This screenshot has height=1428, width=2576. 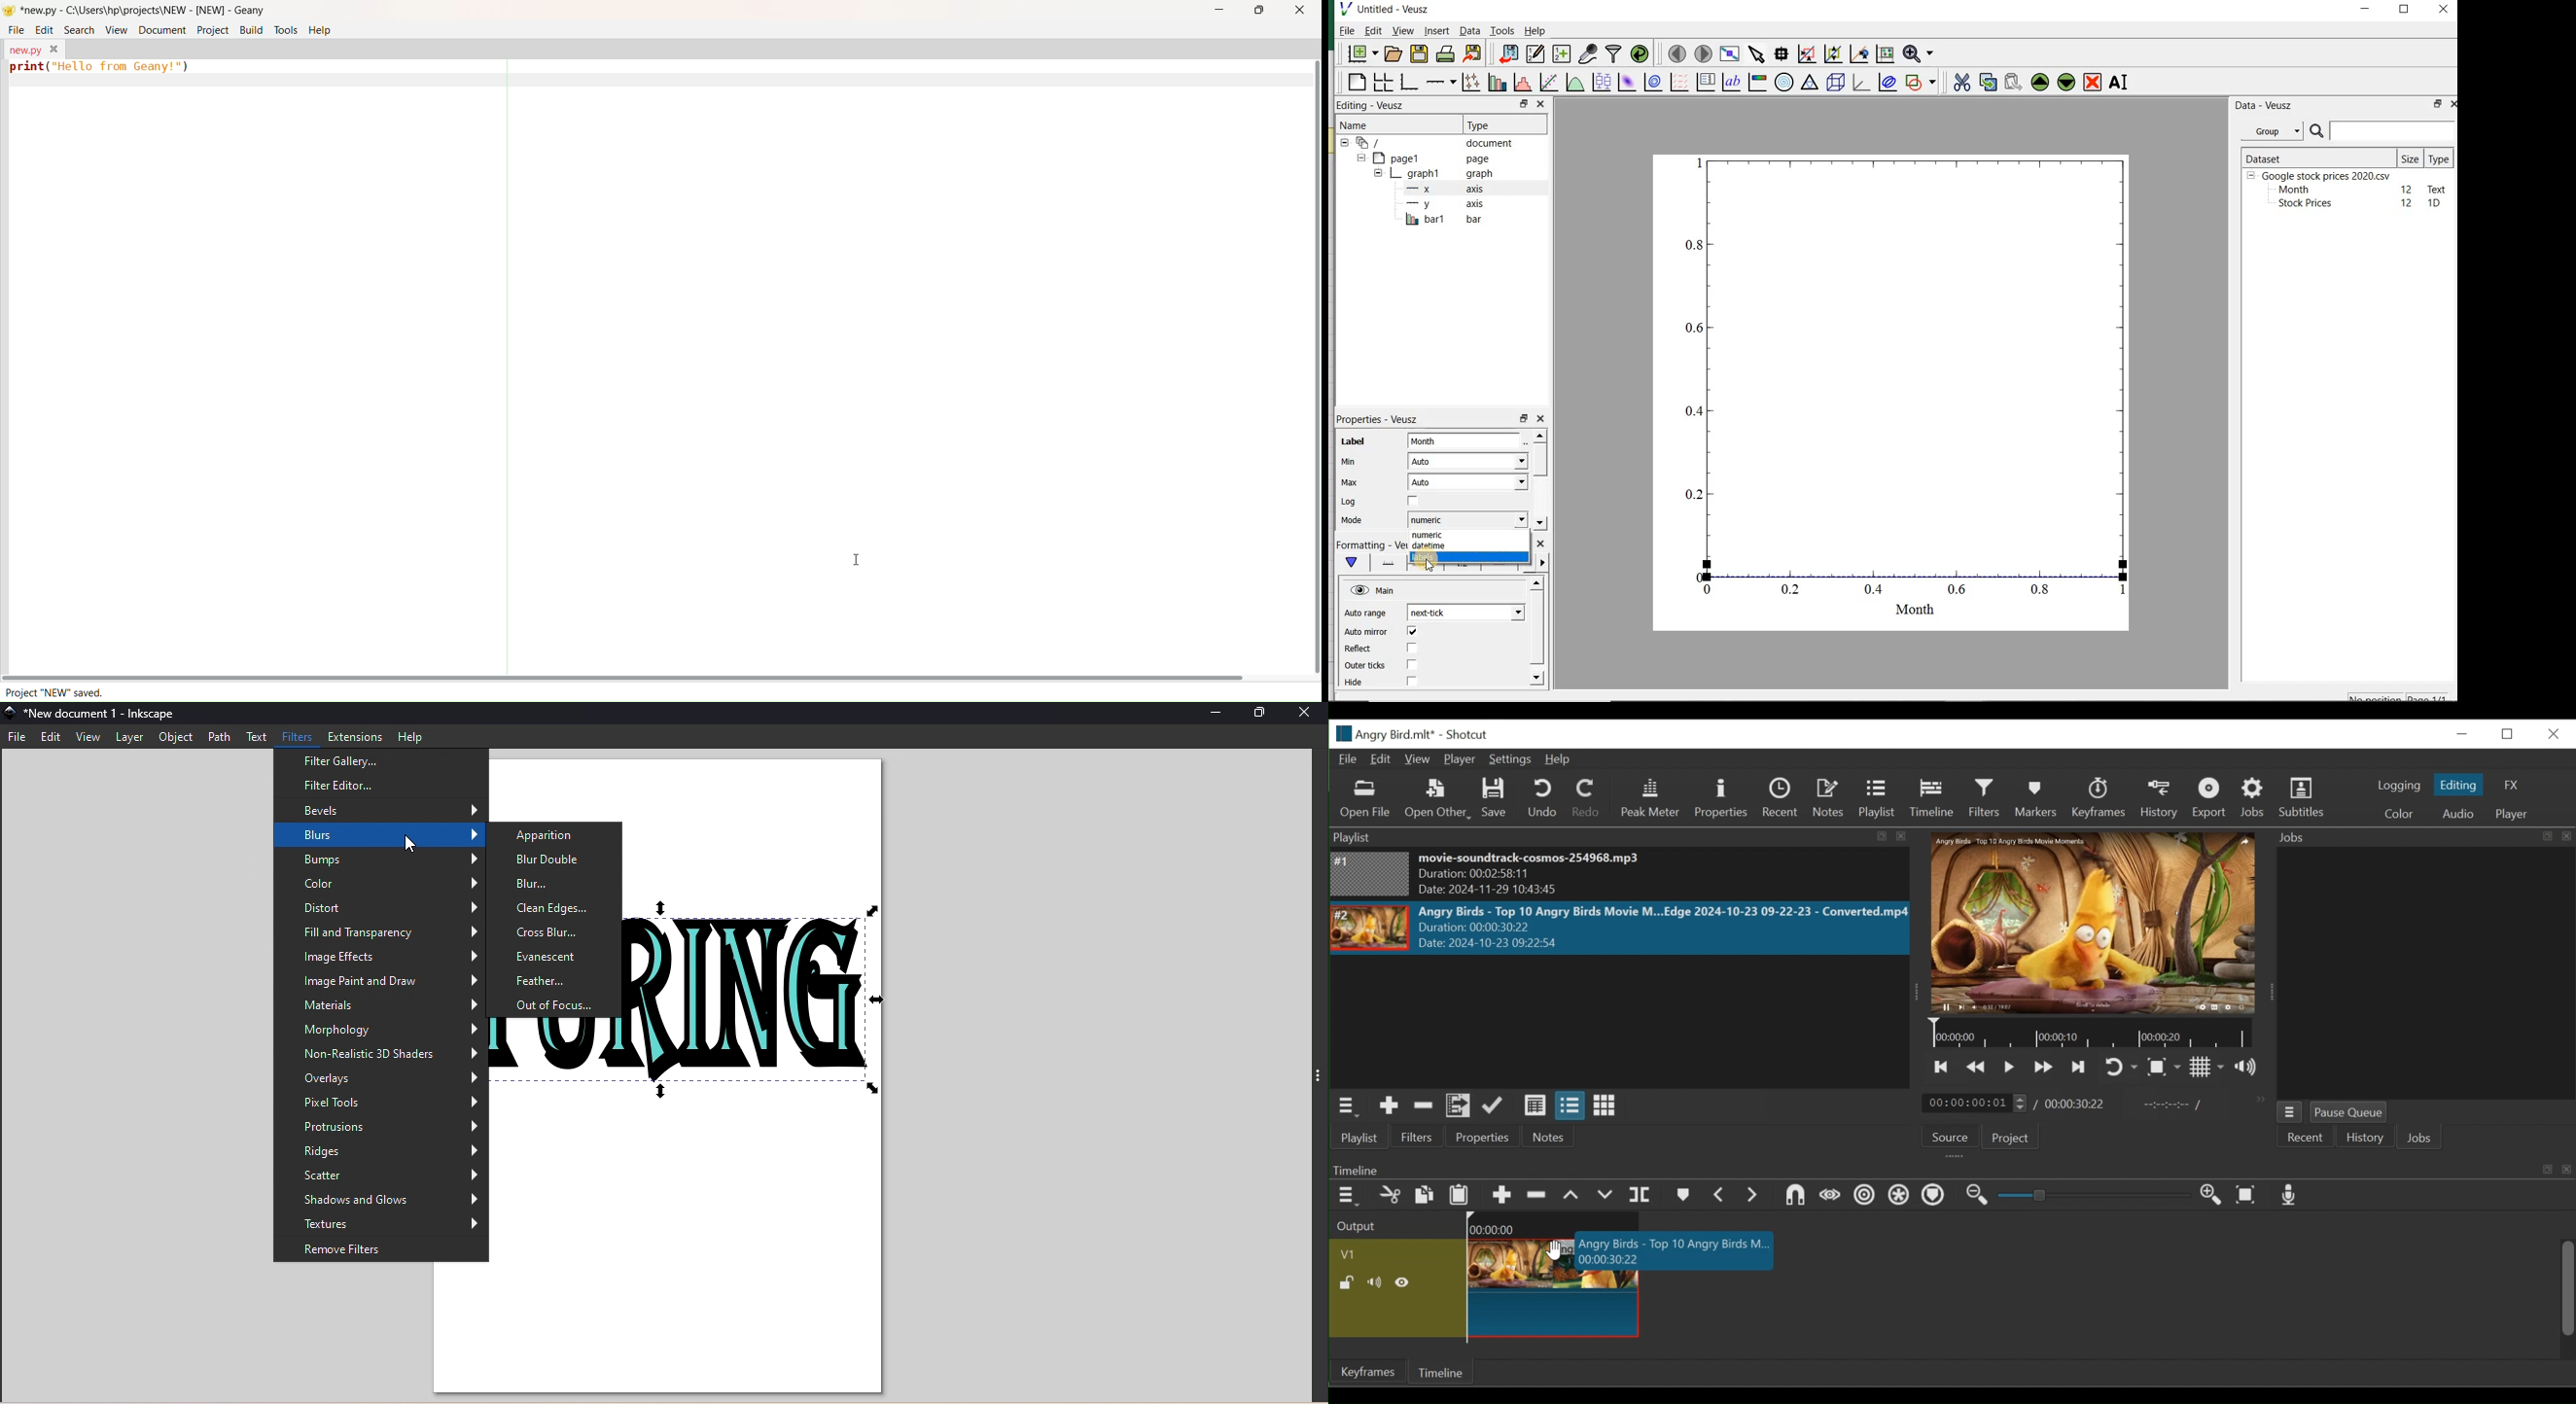 I want to click on Image paint and draw, so click(x=379, y=981).